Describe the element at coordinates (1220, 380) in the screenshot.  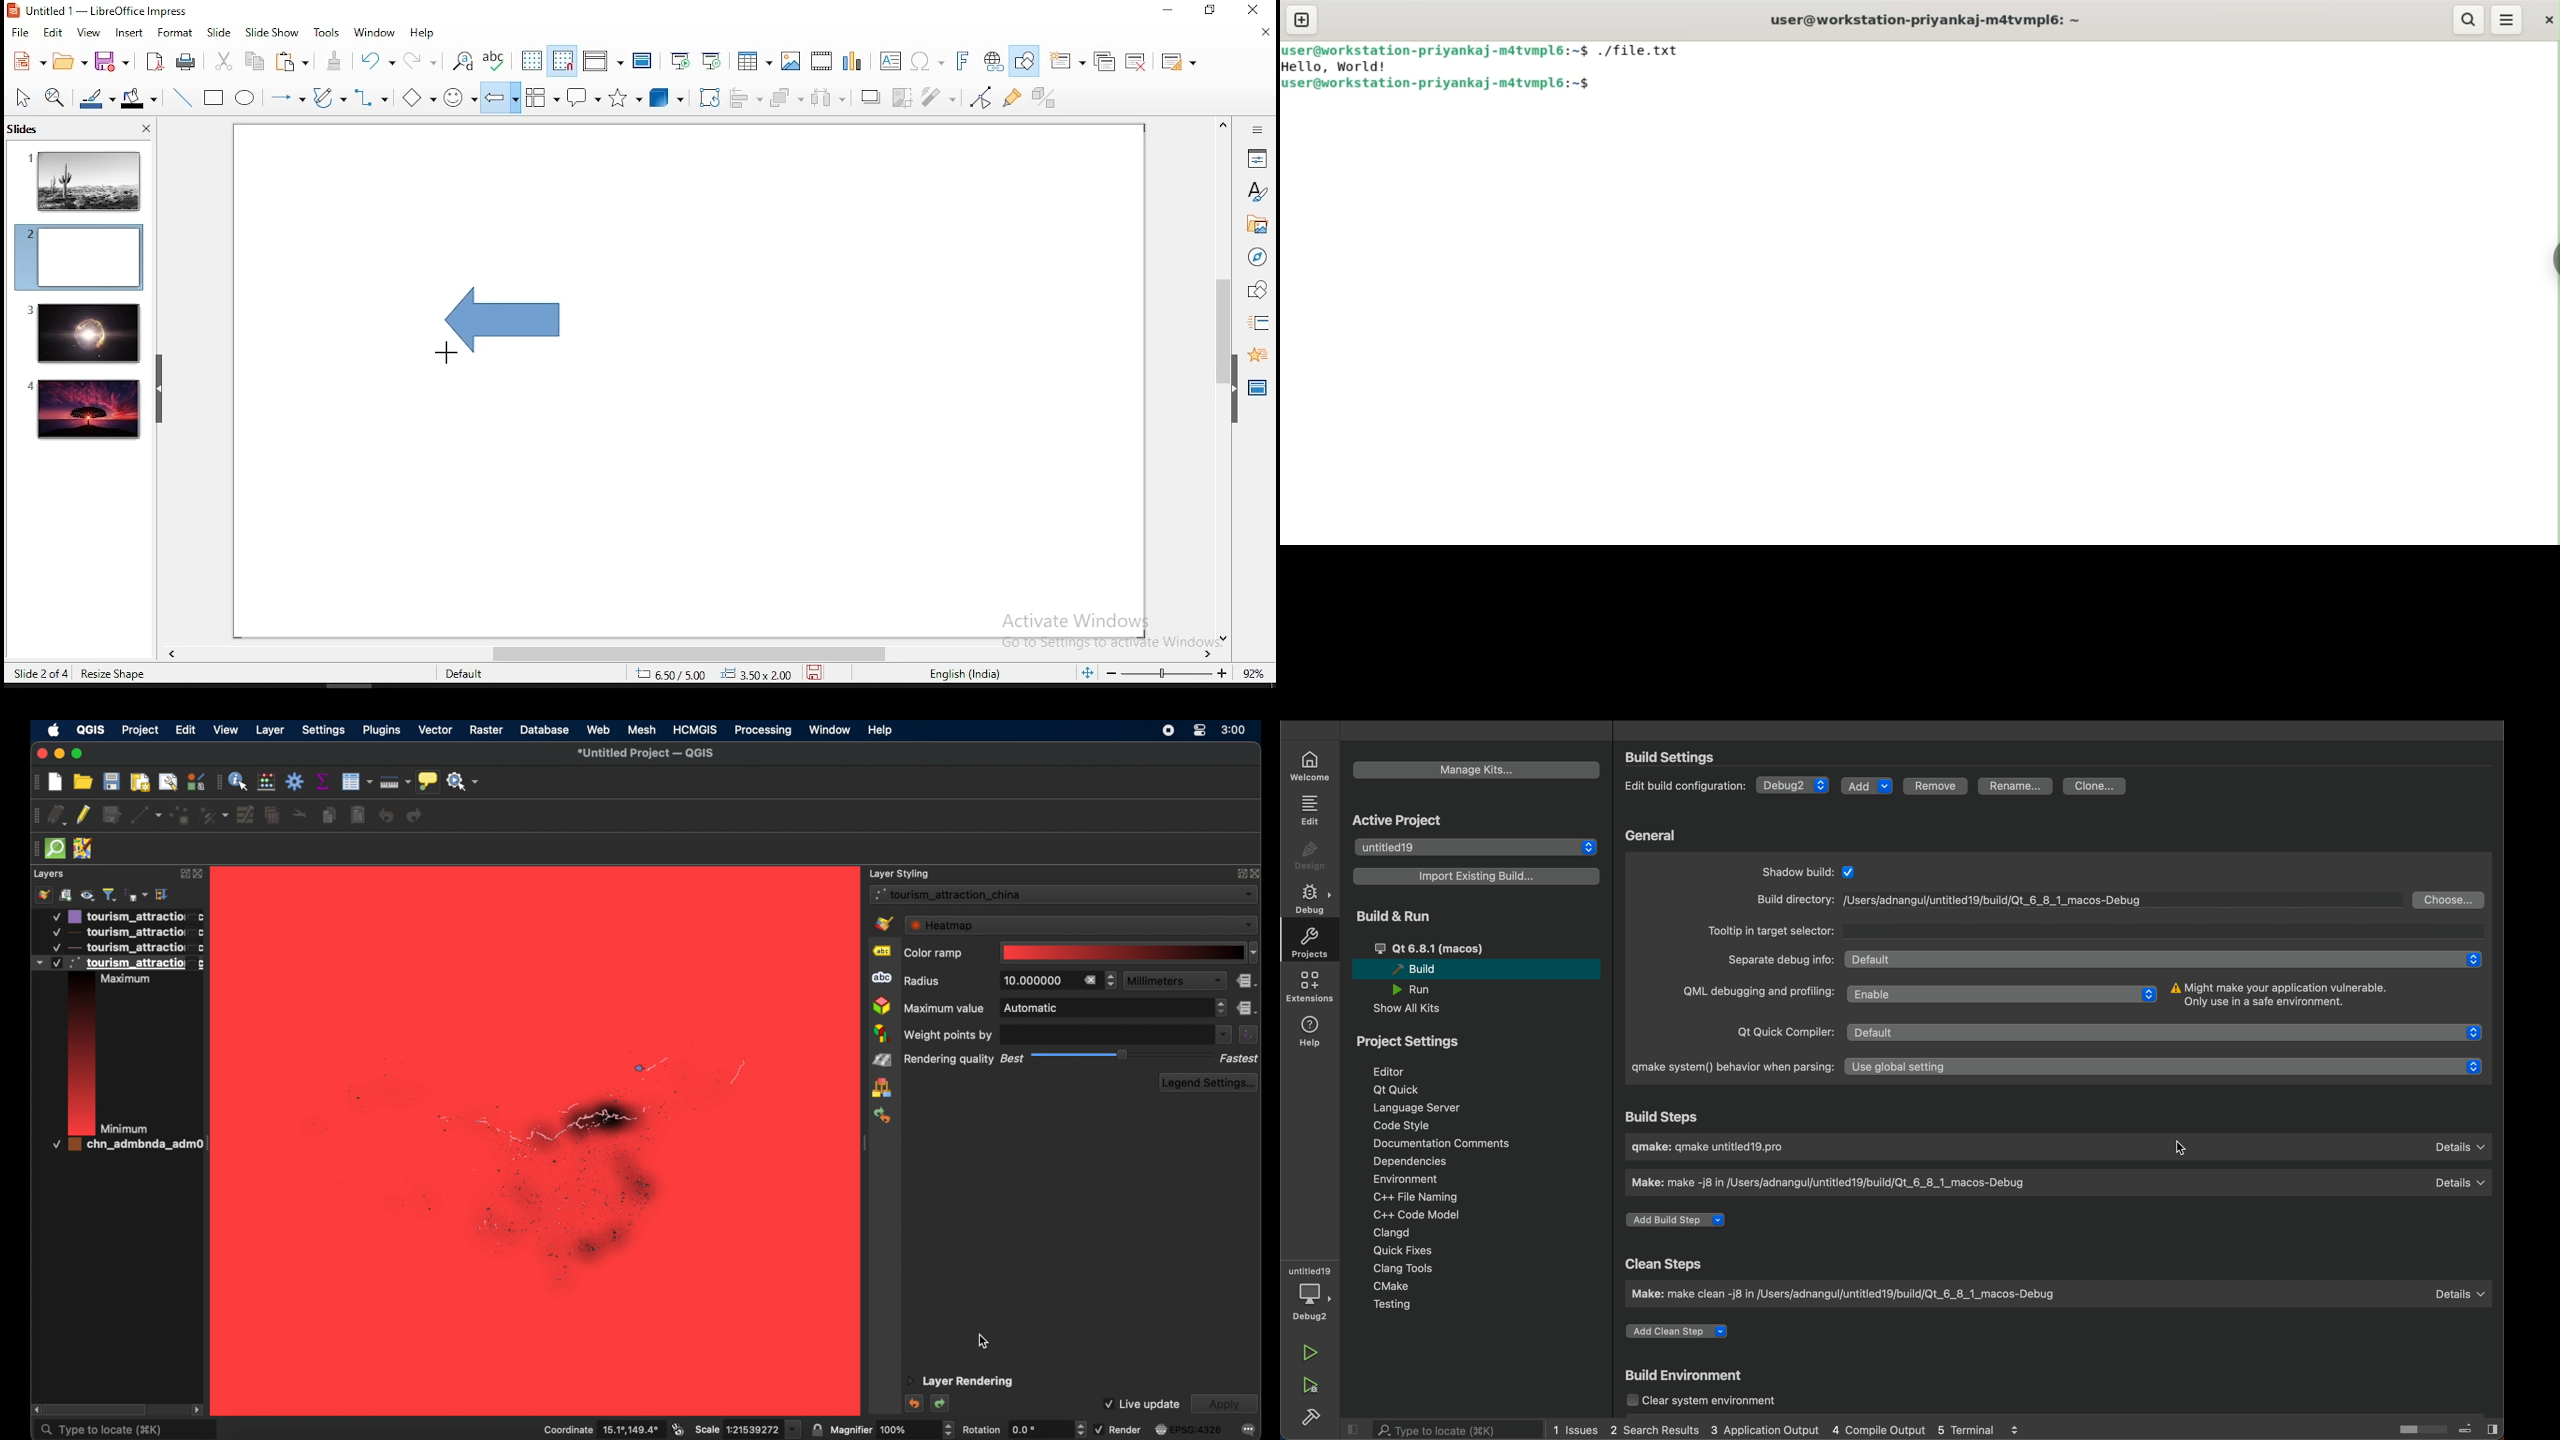
I see `scroll bar` at that location.